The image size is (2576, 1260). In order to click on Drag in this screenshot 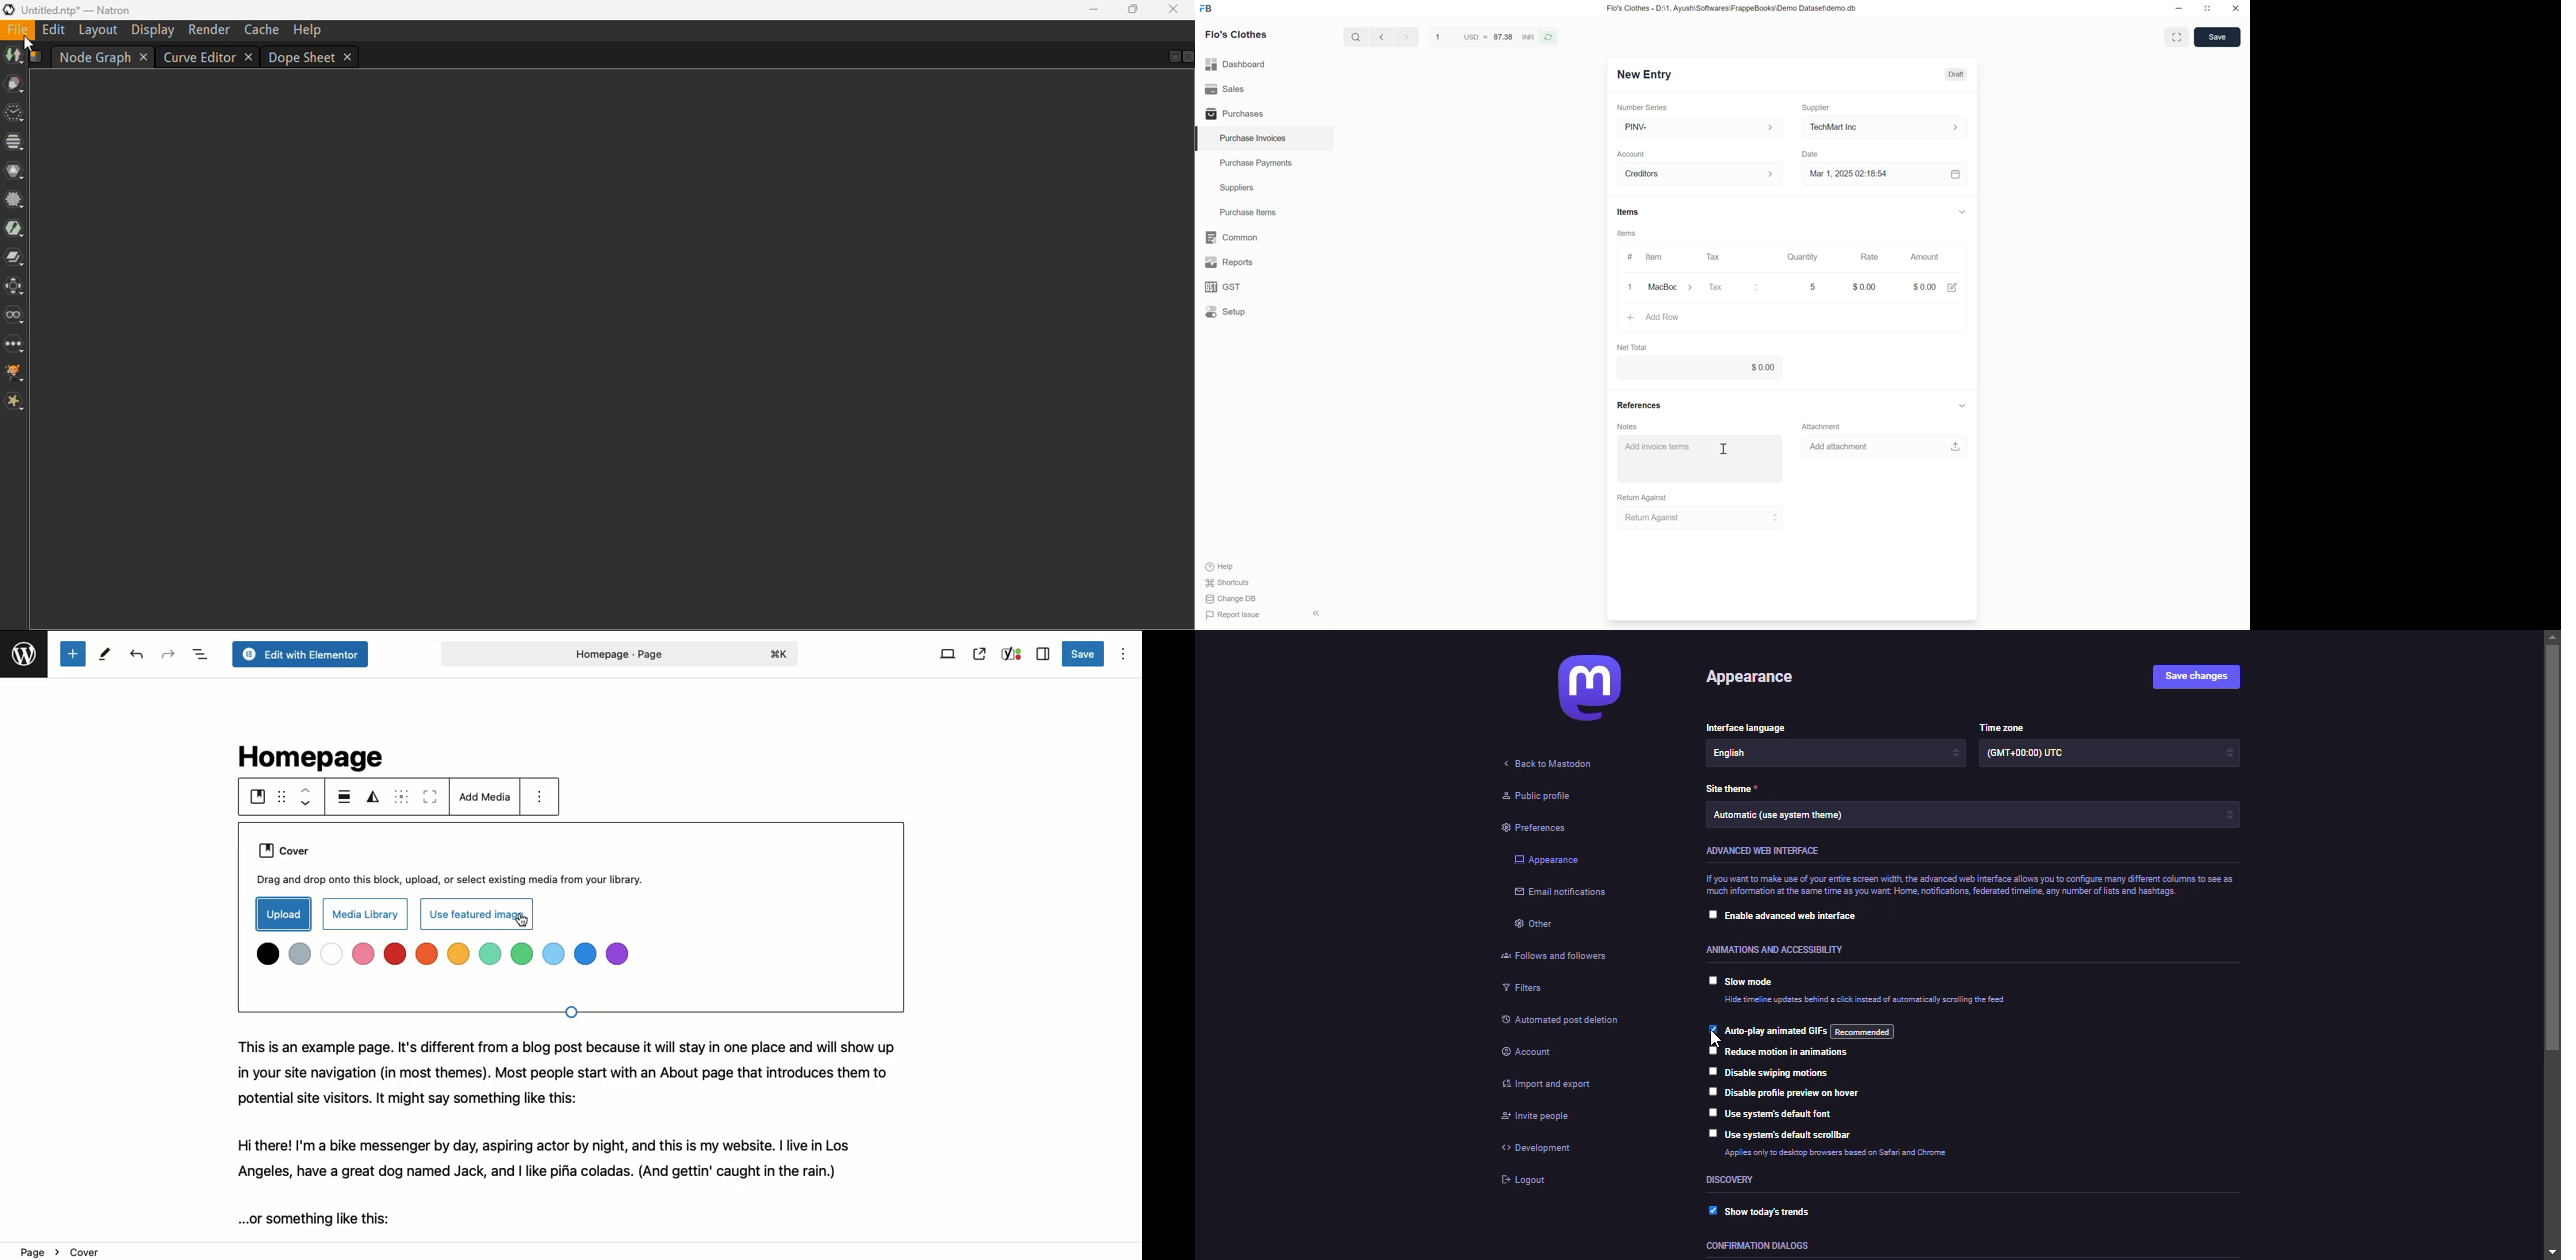, I will do `click(282, 797)`.